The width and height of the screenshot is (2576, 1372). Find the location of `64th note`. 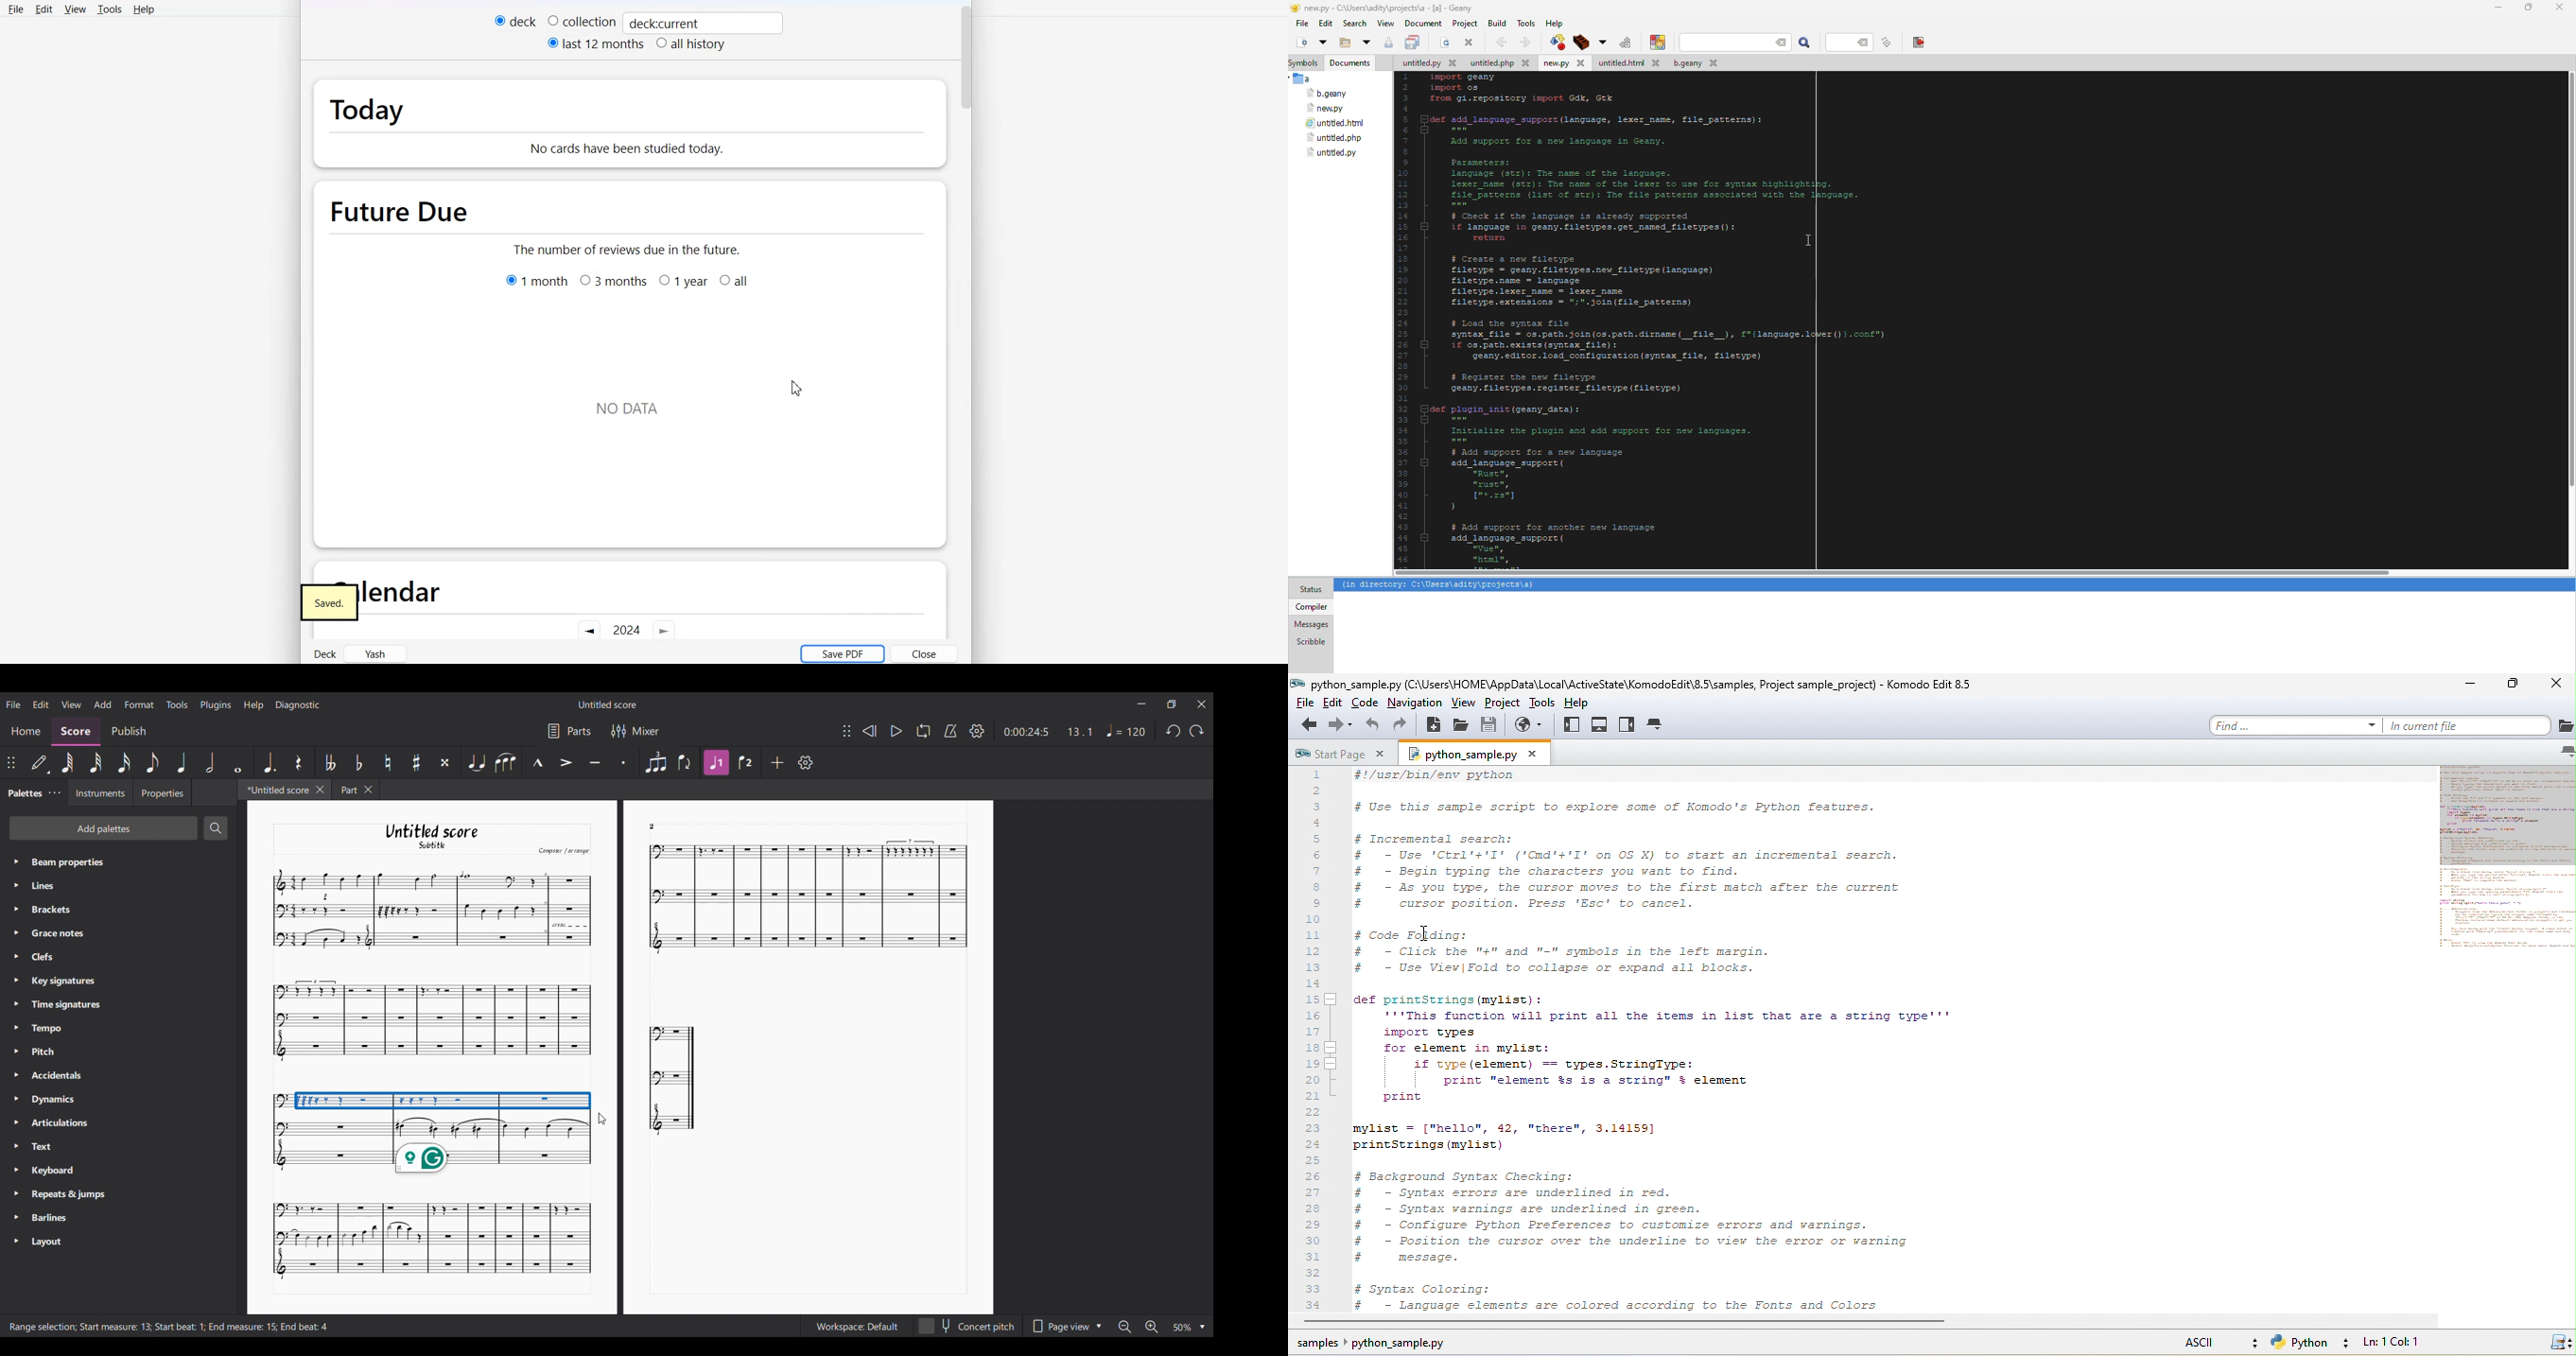

64th note is located at coordinates (68, 762).